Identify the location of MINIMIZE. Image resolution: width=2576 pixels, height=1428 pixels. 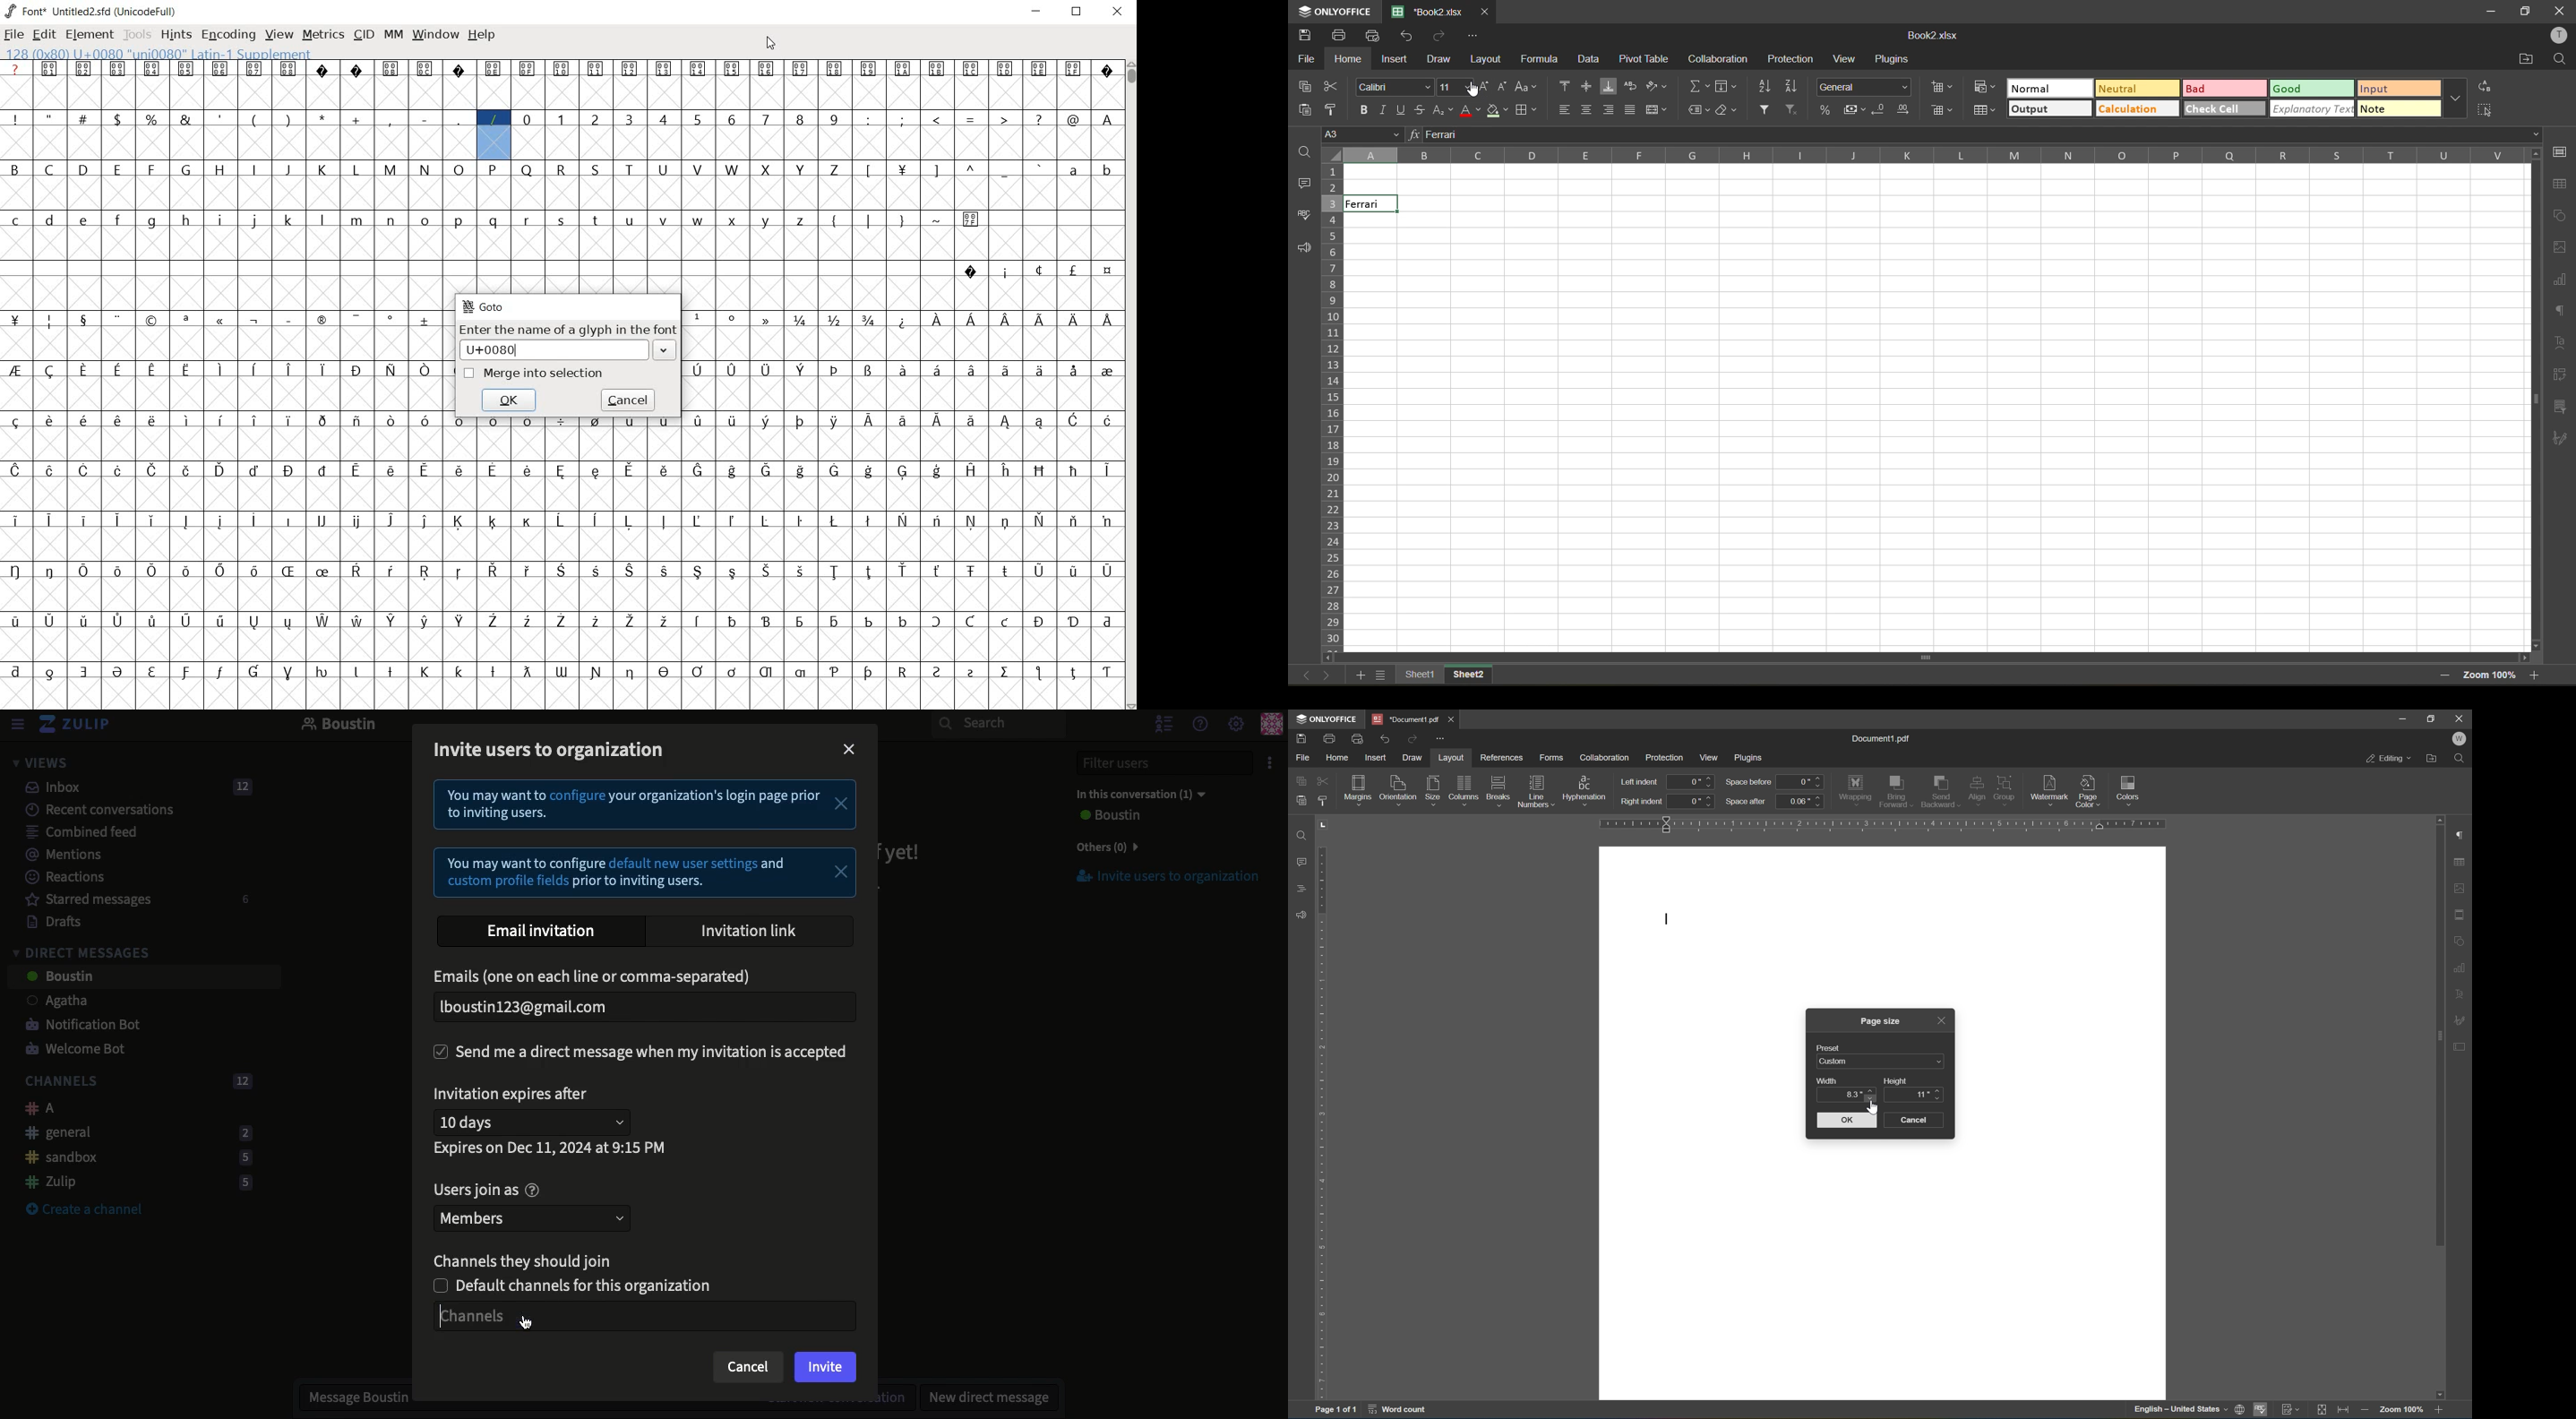
(1038, 10).